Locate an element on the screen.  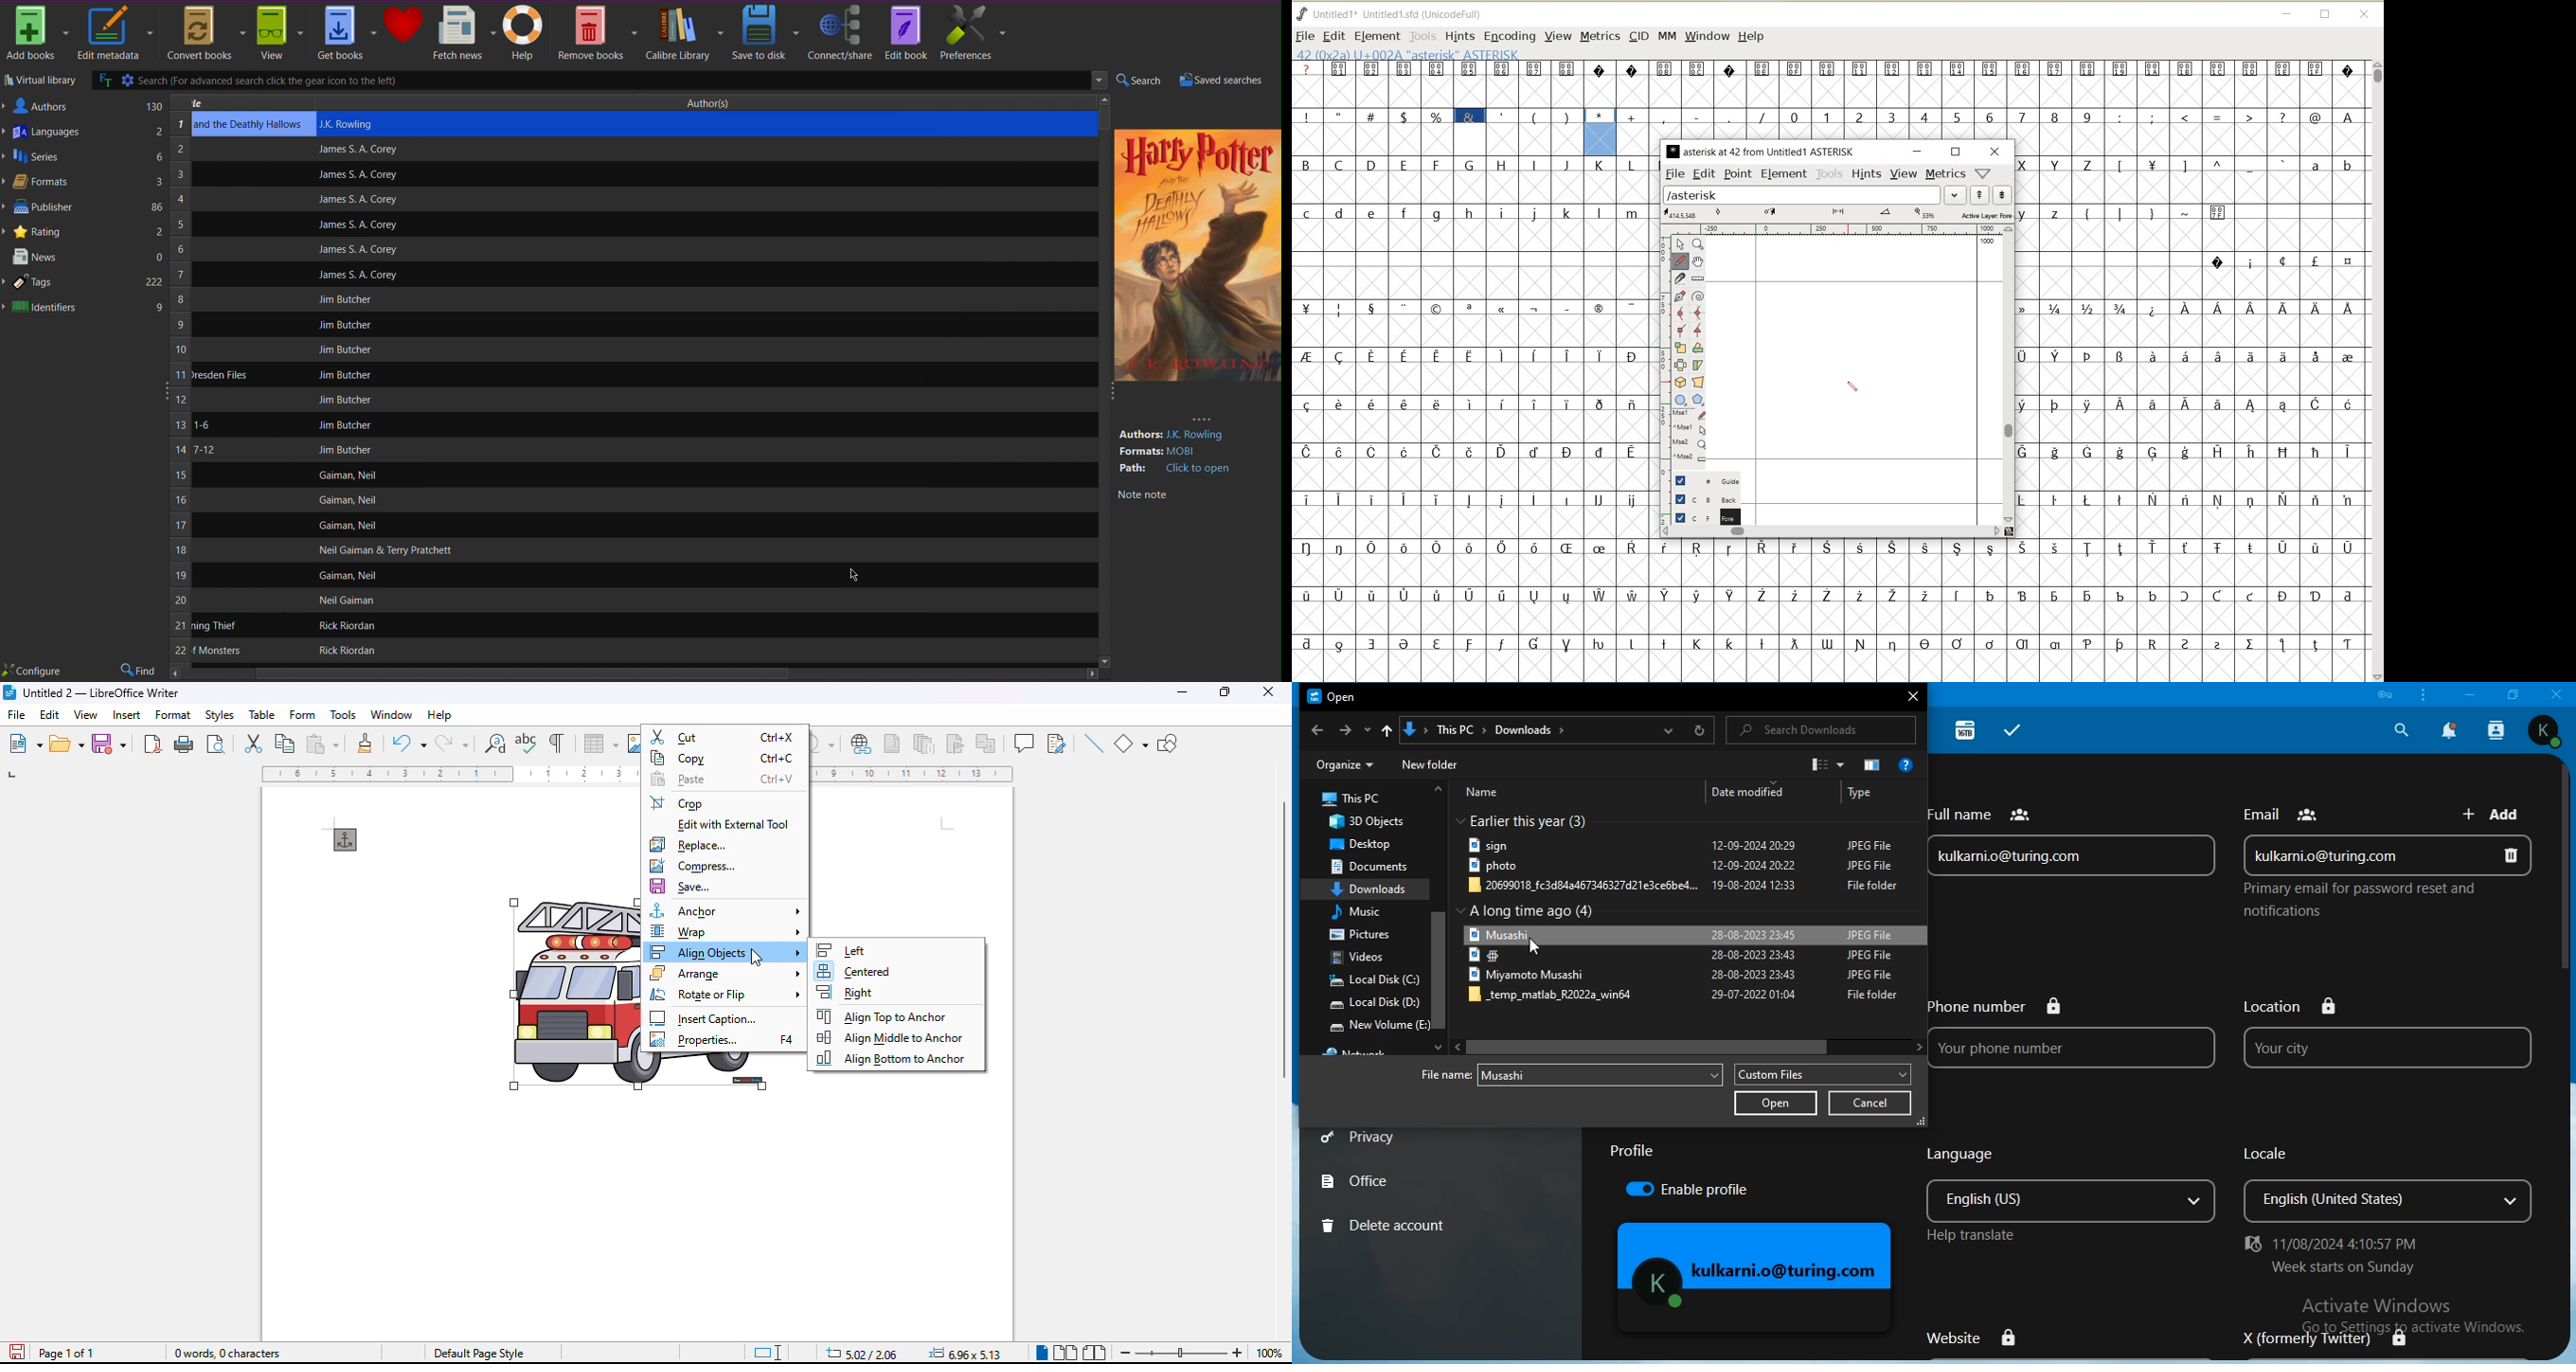
Search is located at coordinates (1138, 81).